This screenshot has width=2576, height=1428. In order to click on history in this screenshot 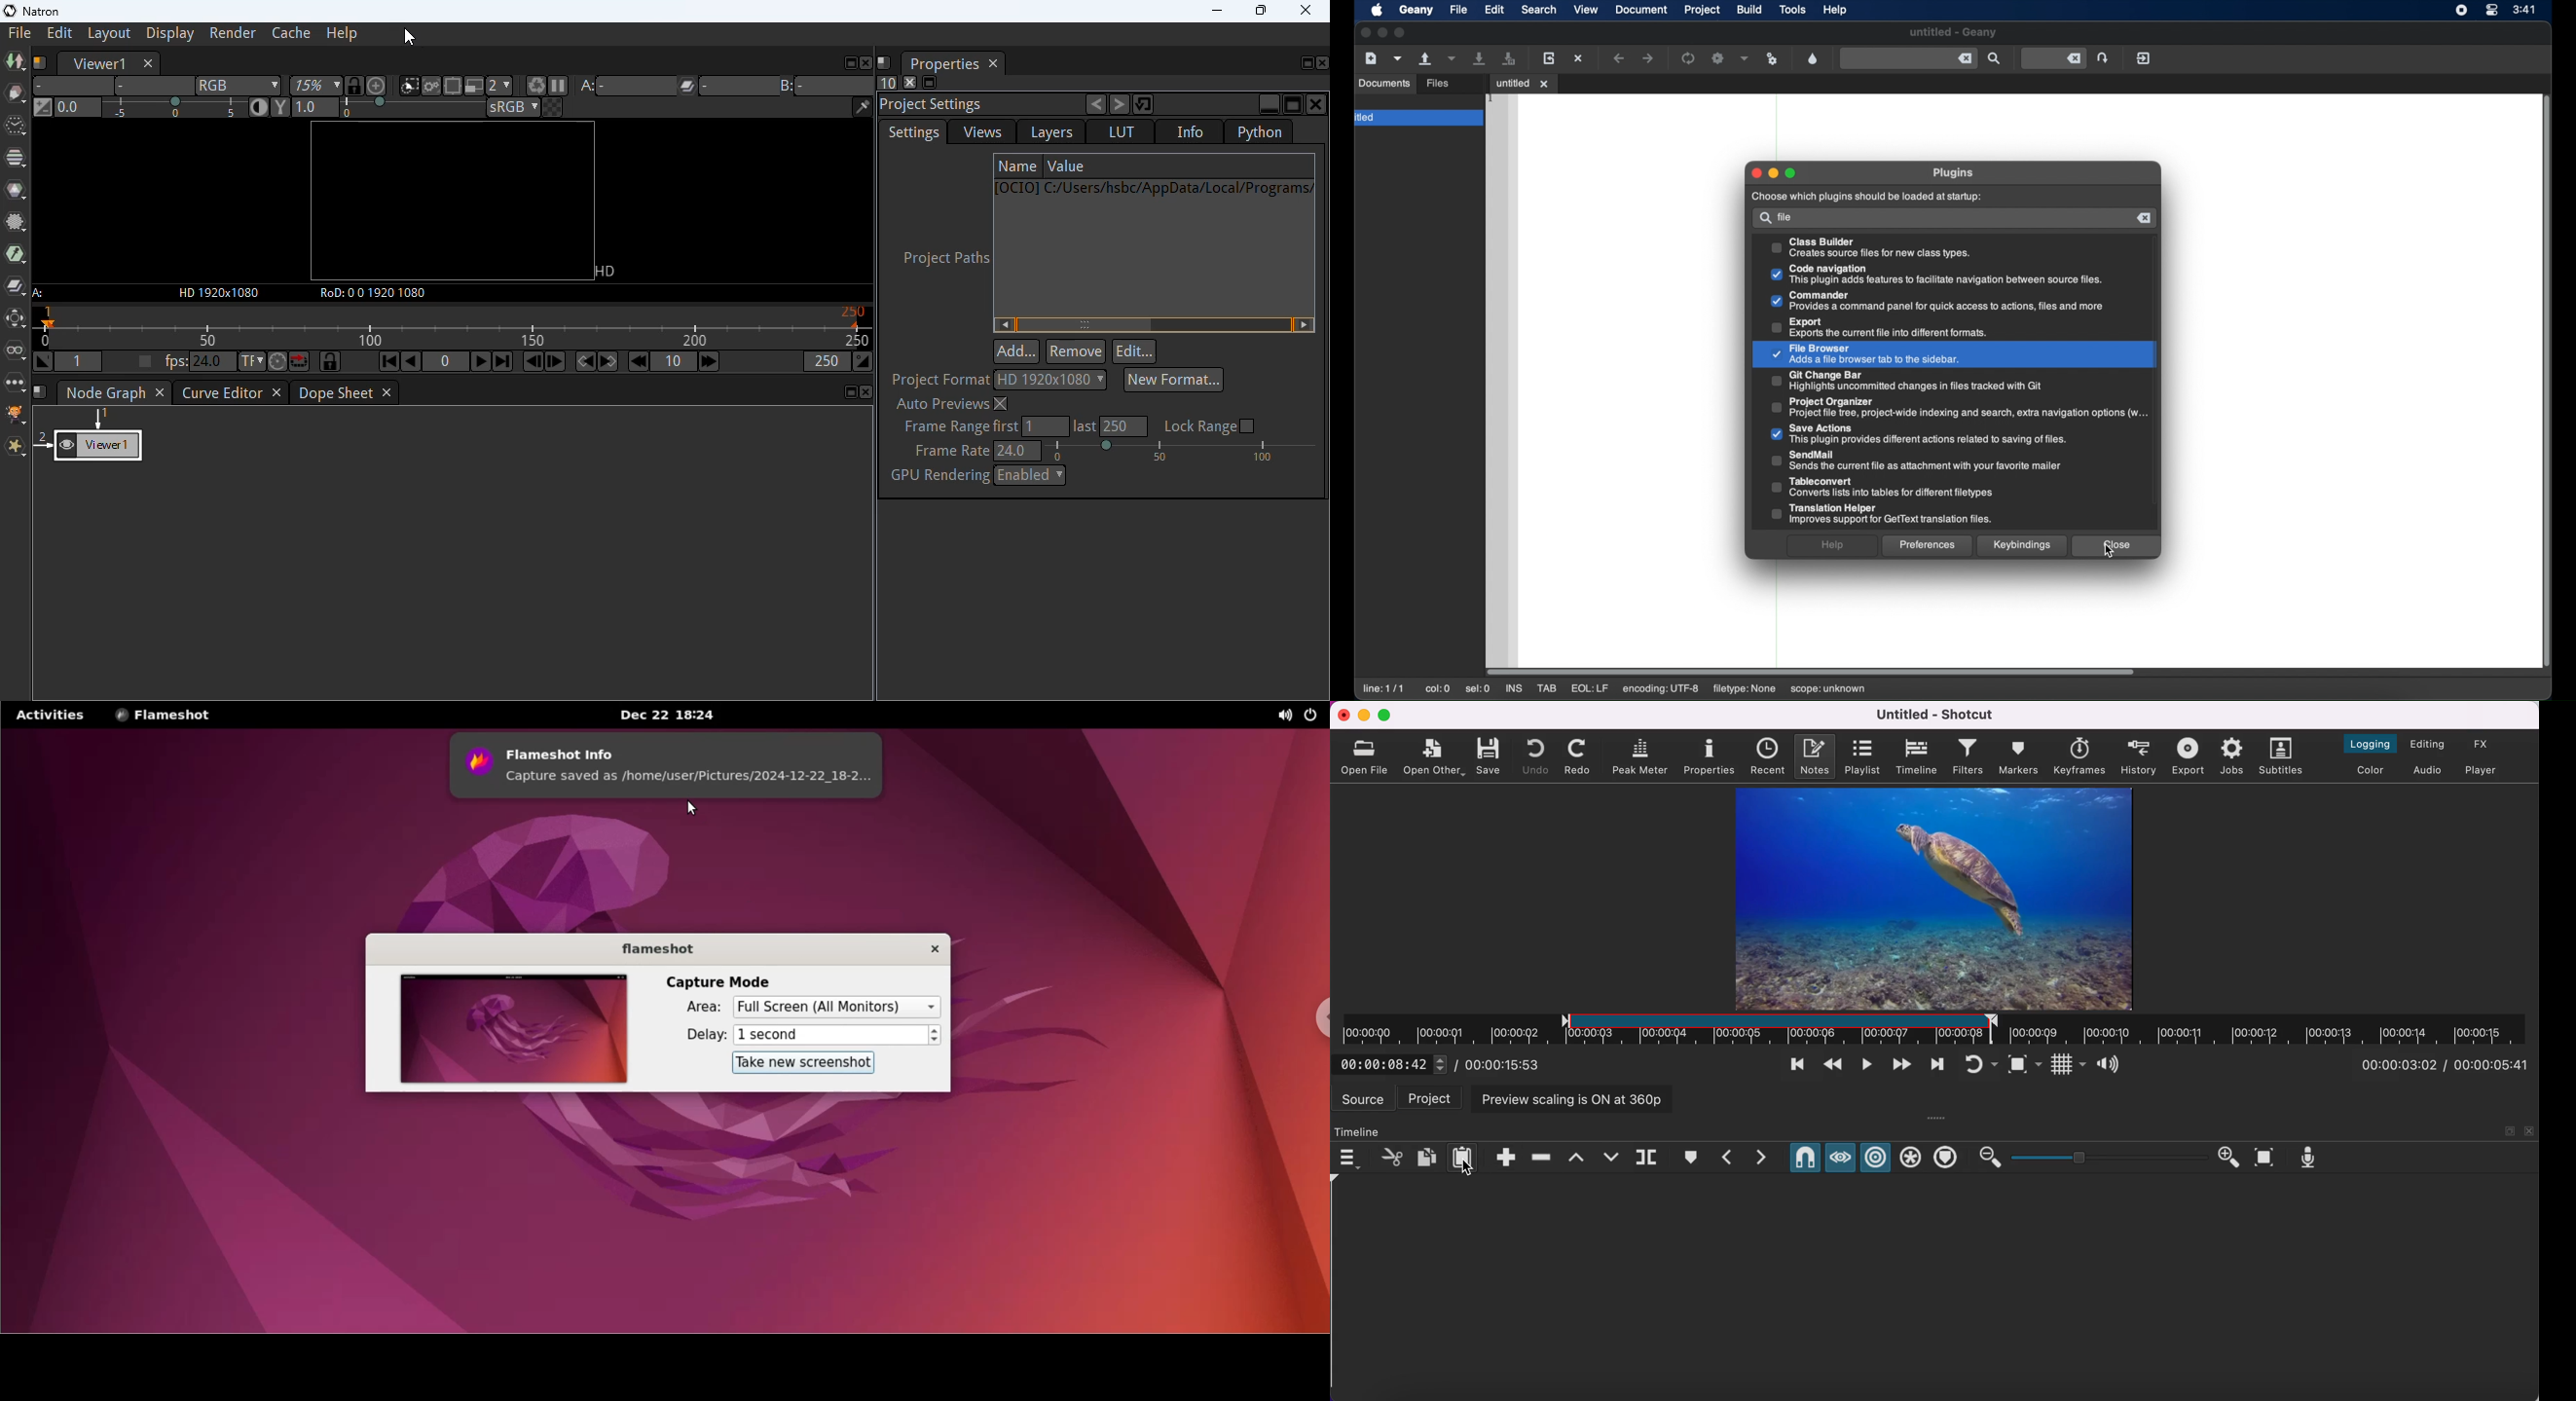, I will do `click(2139, 755)`.